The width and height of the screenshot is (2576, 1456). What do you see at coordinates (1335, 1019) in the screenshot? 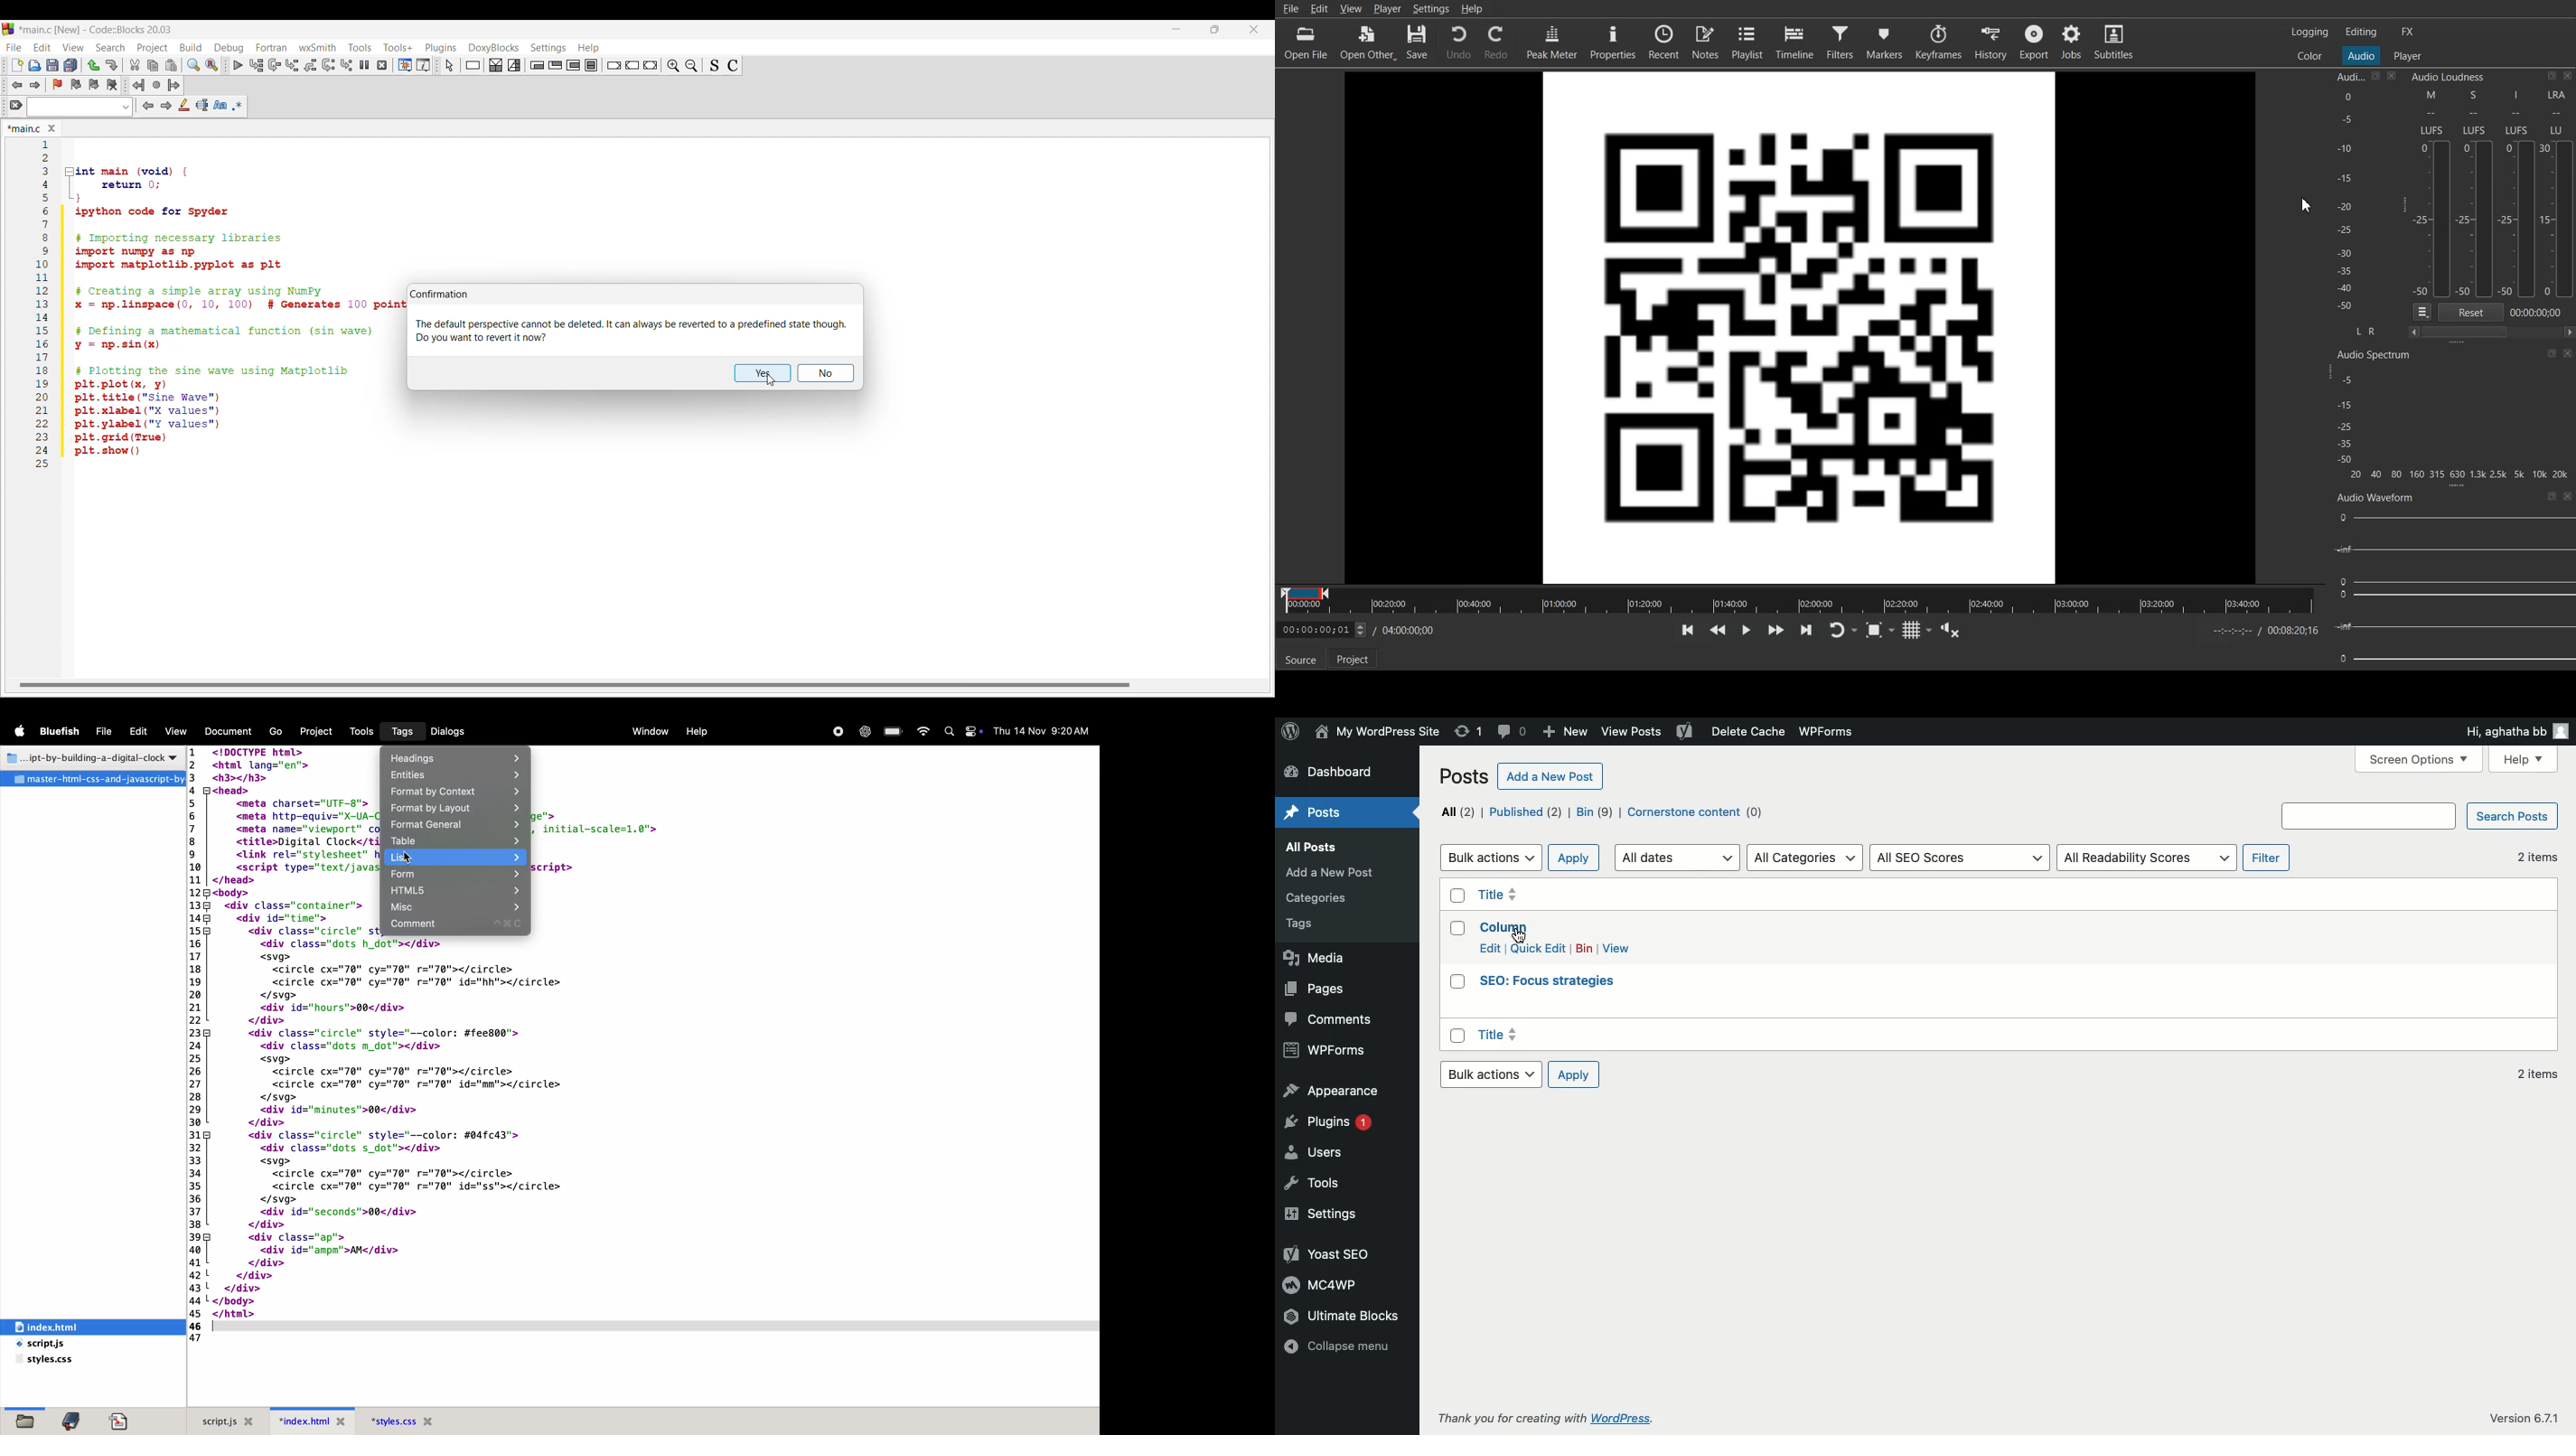
I see `Comments` at bounding box center [1335, 1019].